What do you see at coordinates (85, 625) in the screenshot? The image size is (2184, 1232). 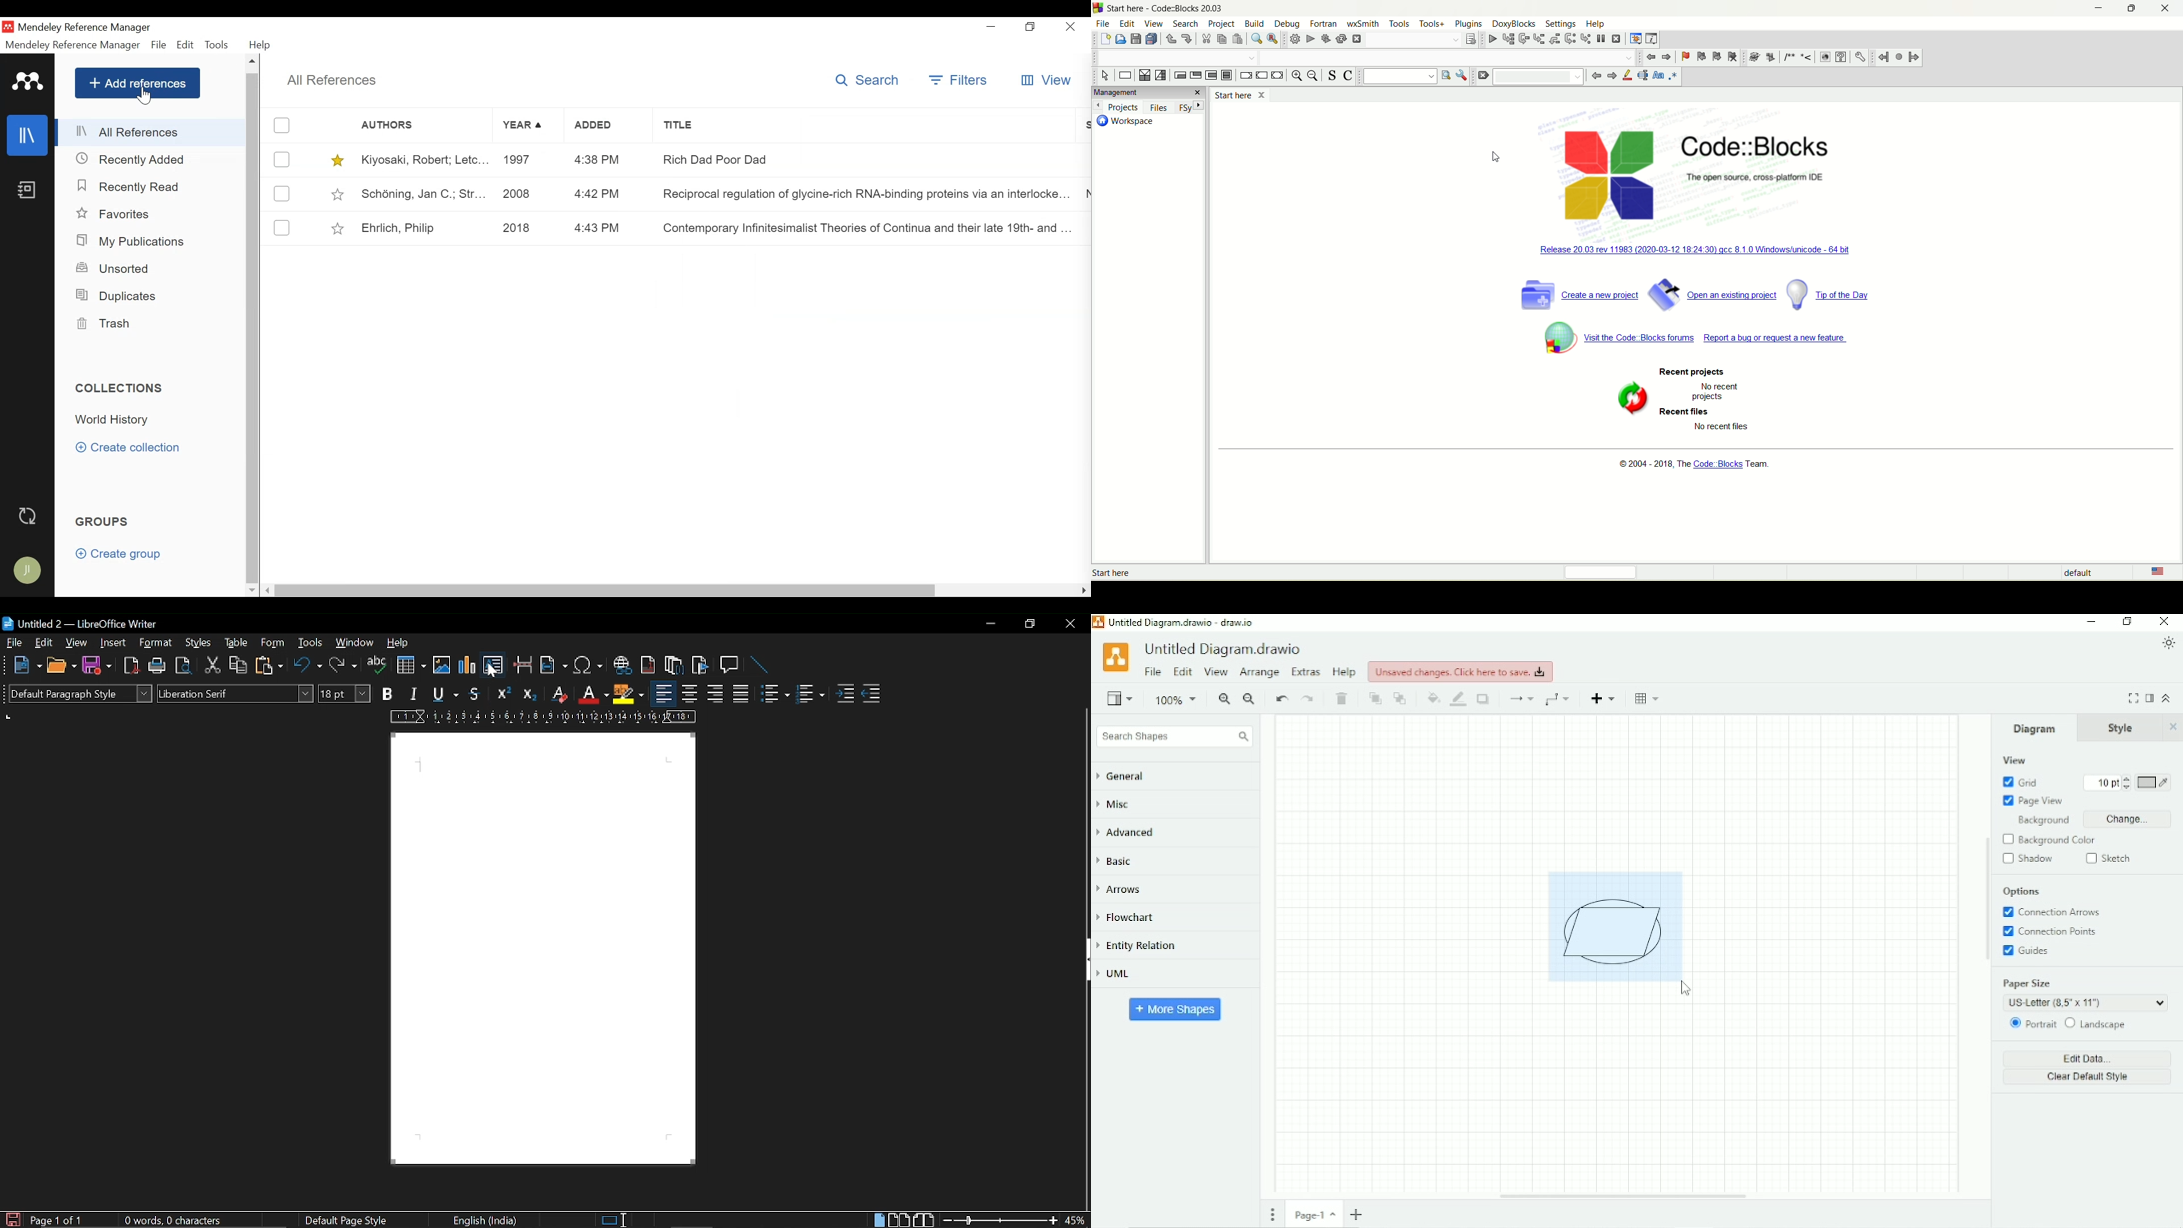 I see `Untitled 2 - LibreOffice Writer` at bounding box center [85, 625].